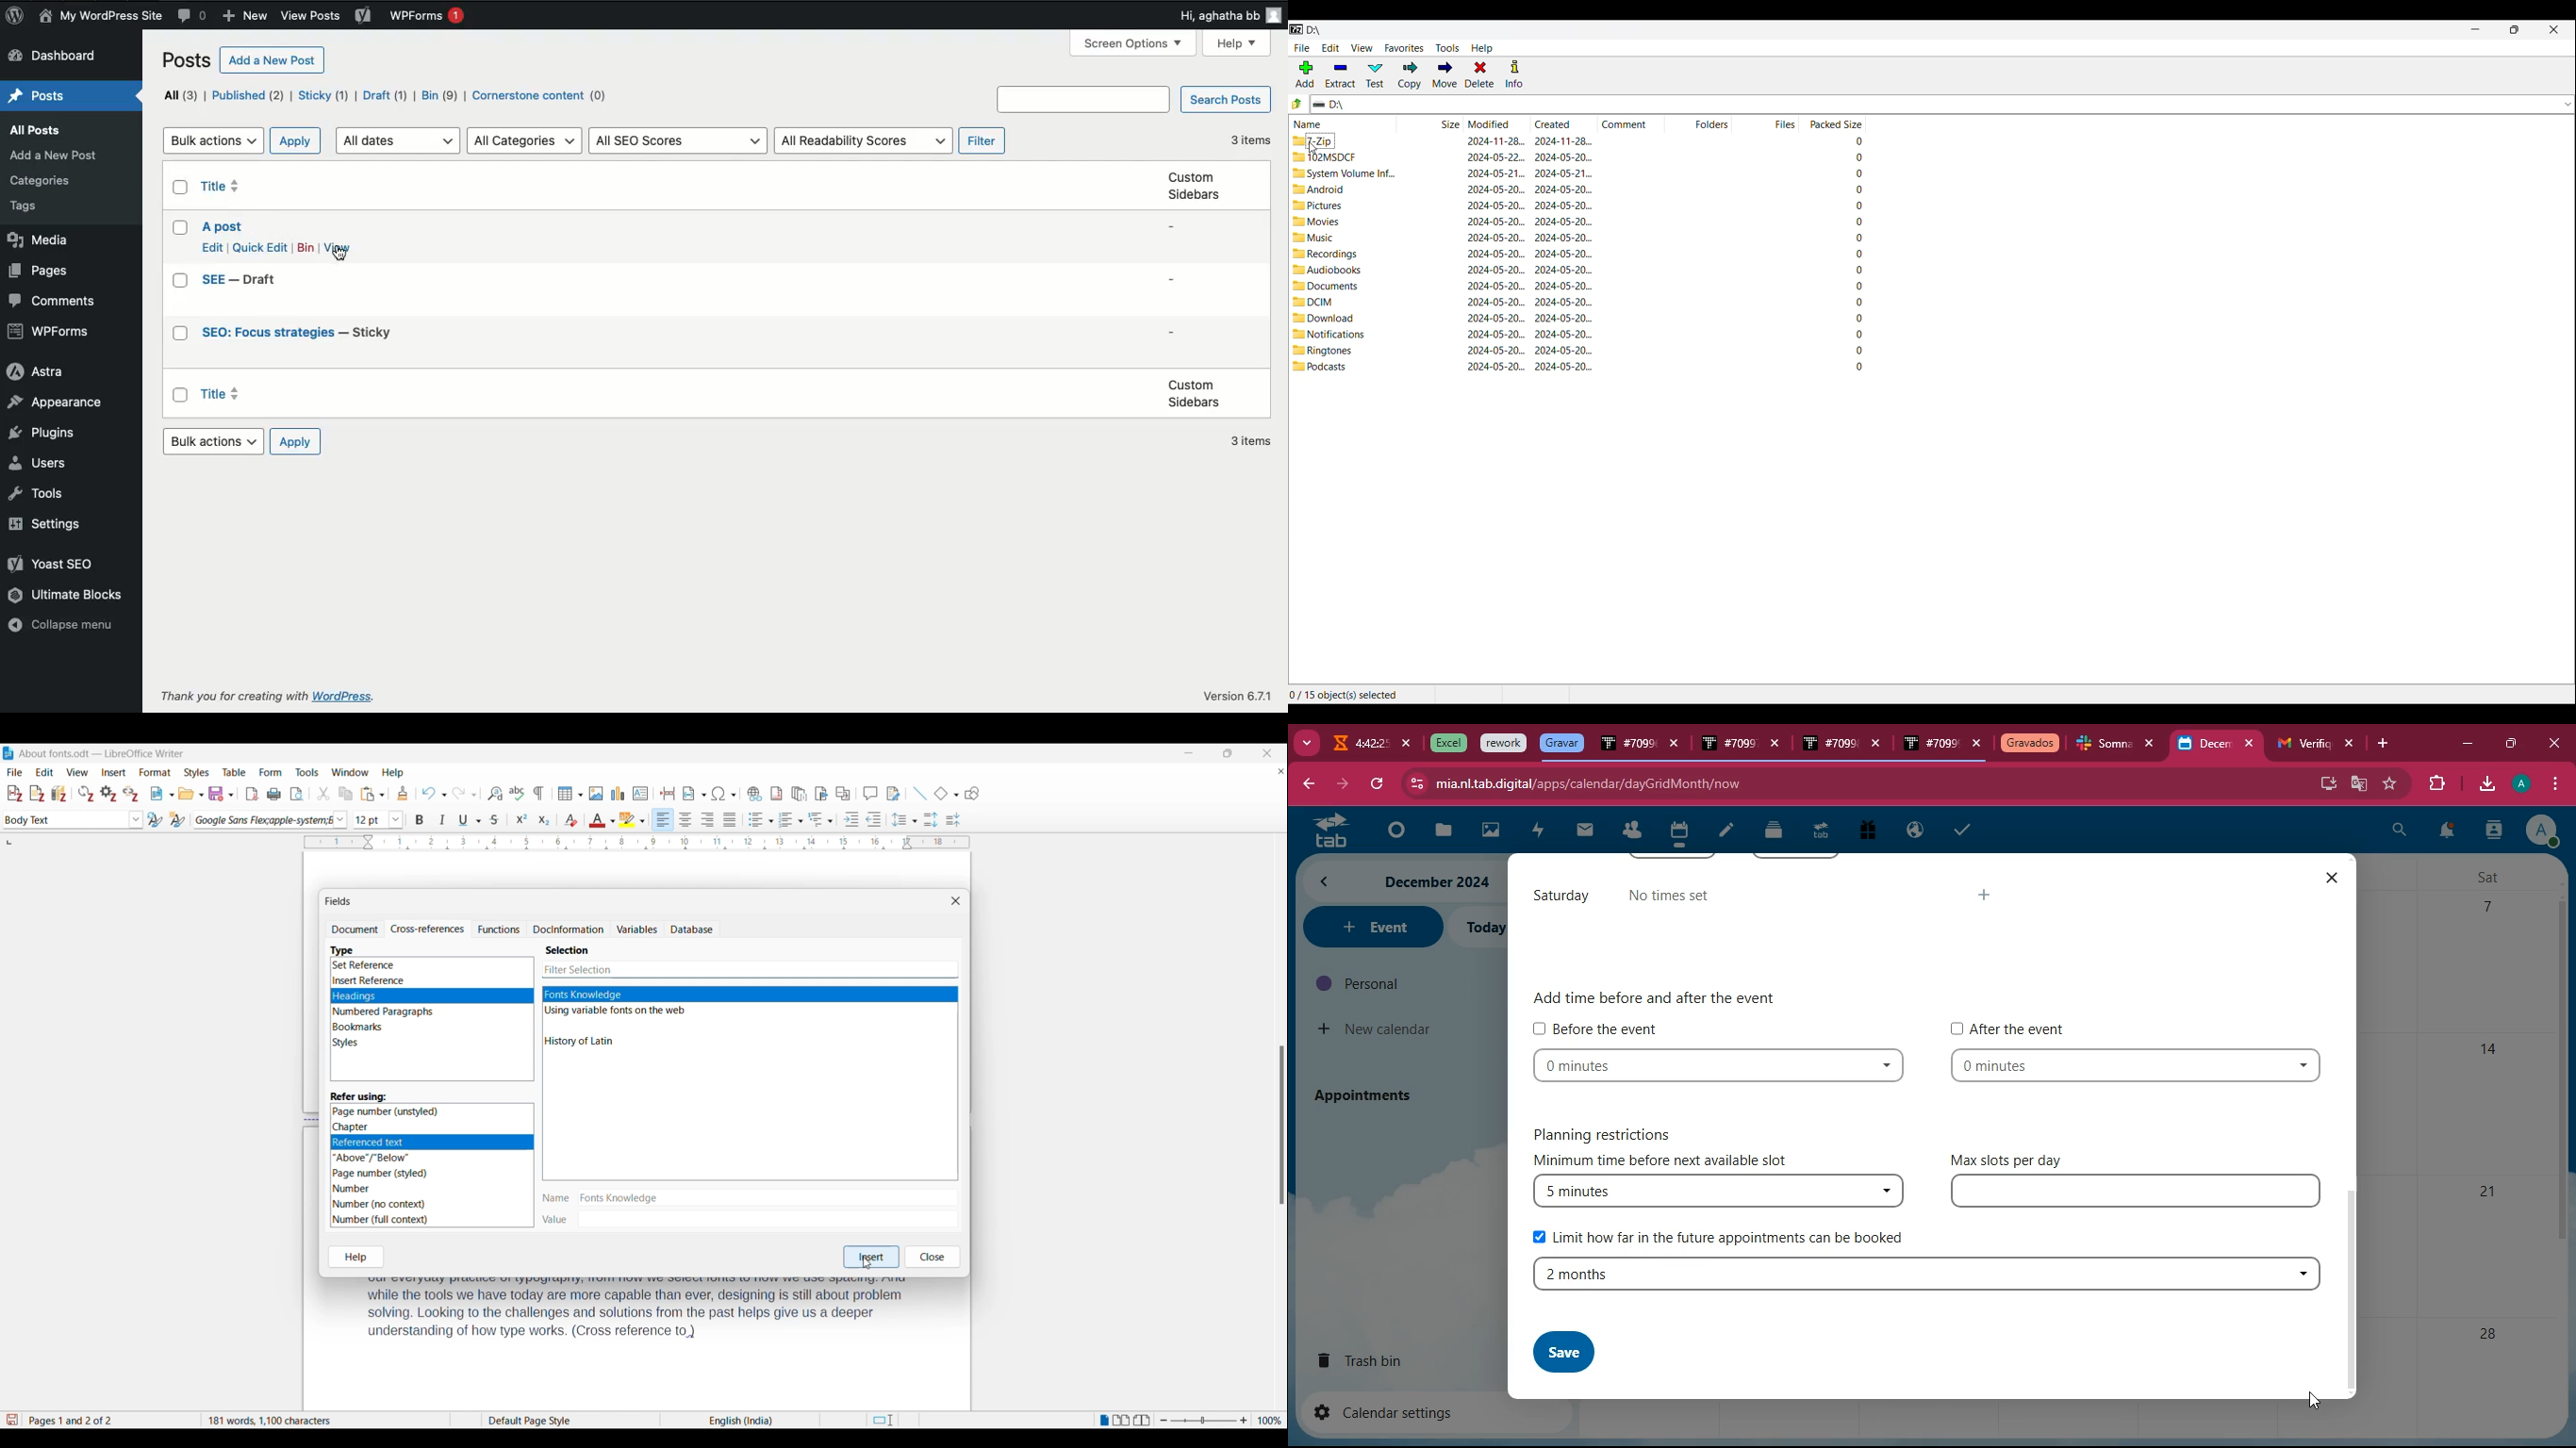 The image size is (2576, 1456). Describe the element at coordinates (464, 794) in the screenshot. I see `Redo options` at that location.